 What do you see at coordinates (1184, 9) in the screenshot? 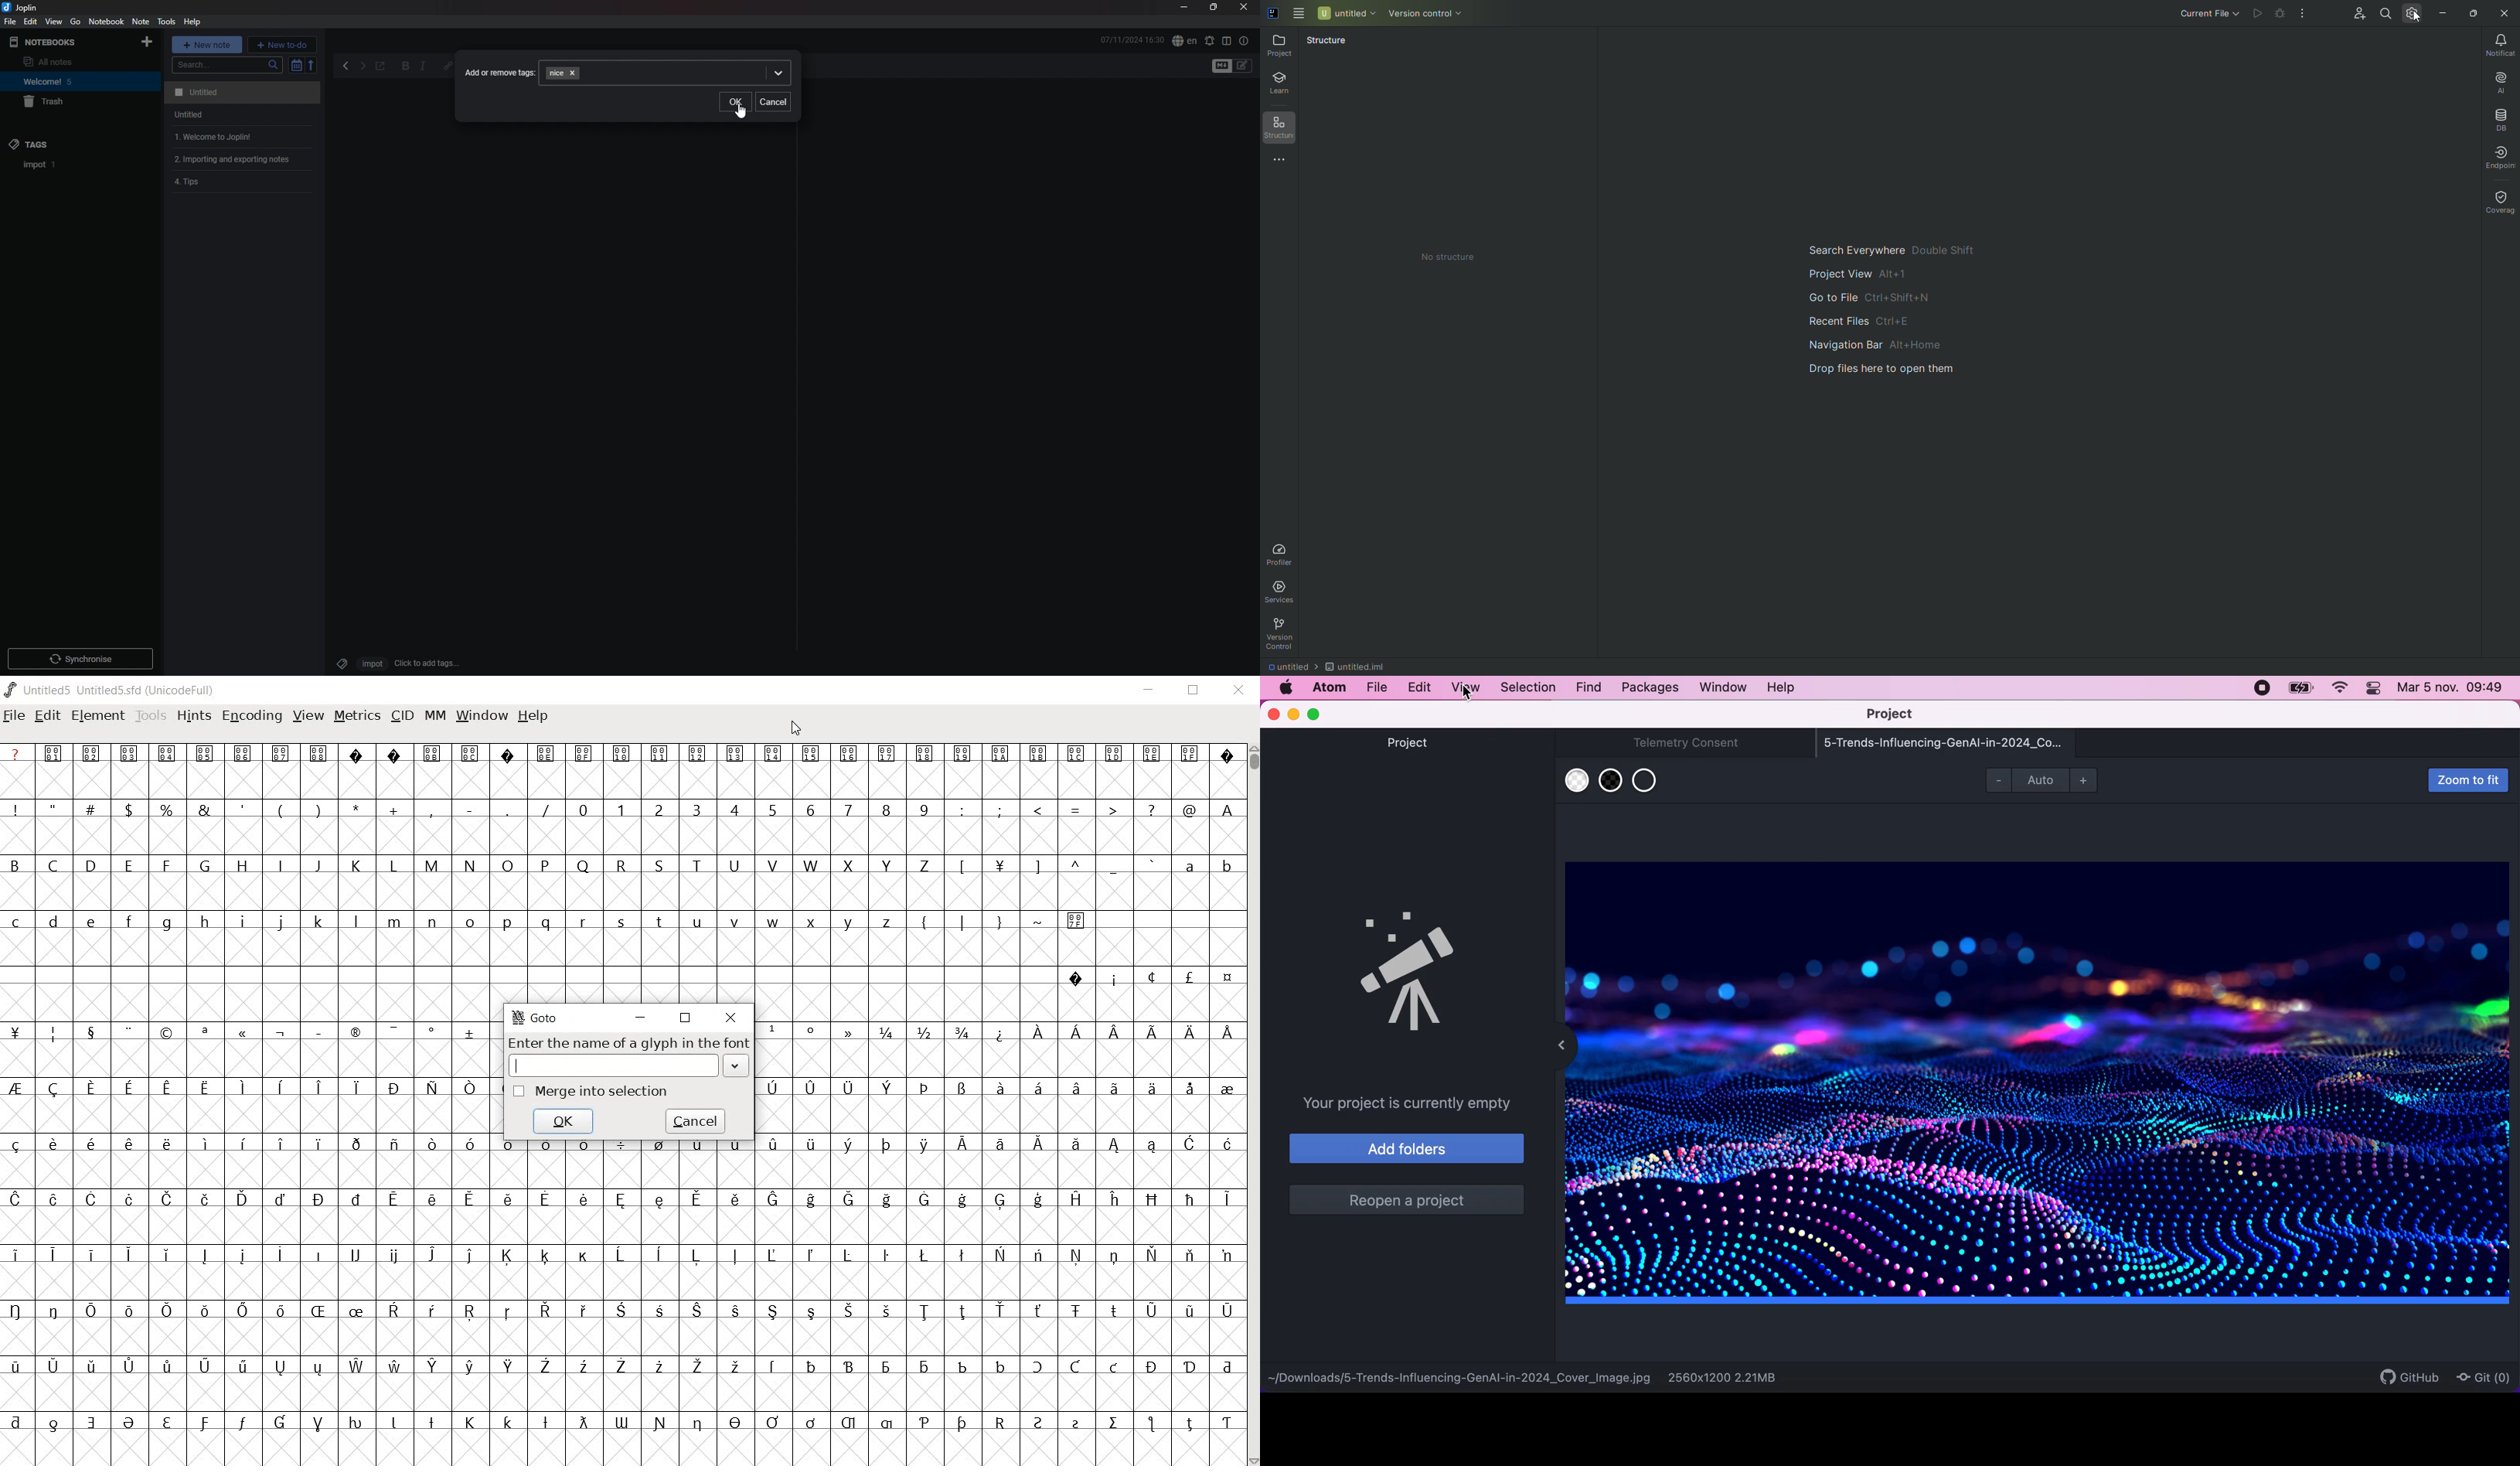
I see `minimize` at bounding box center [1184, 9].